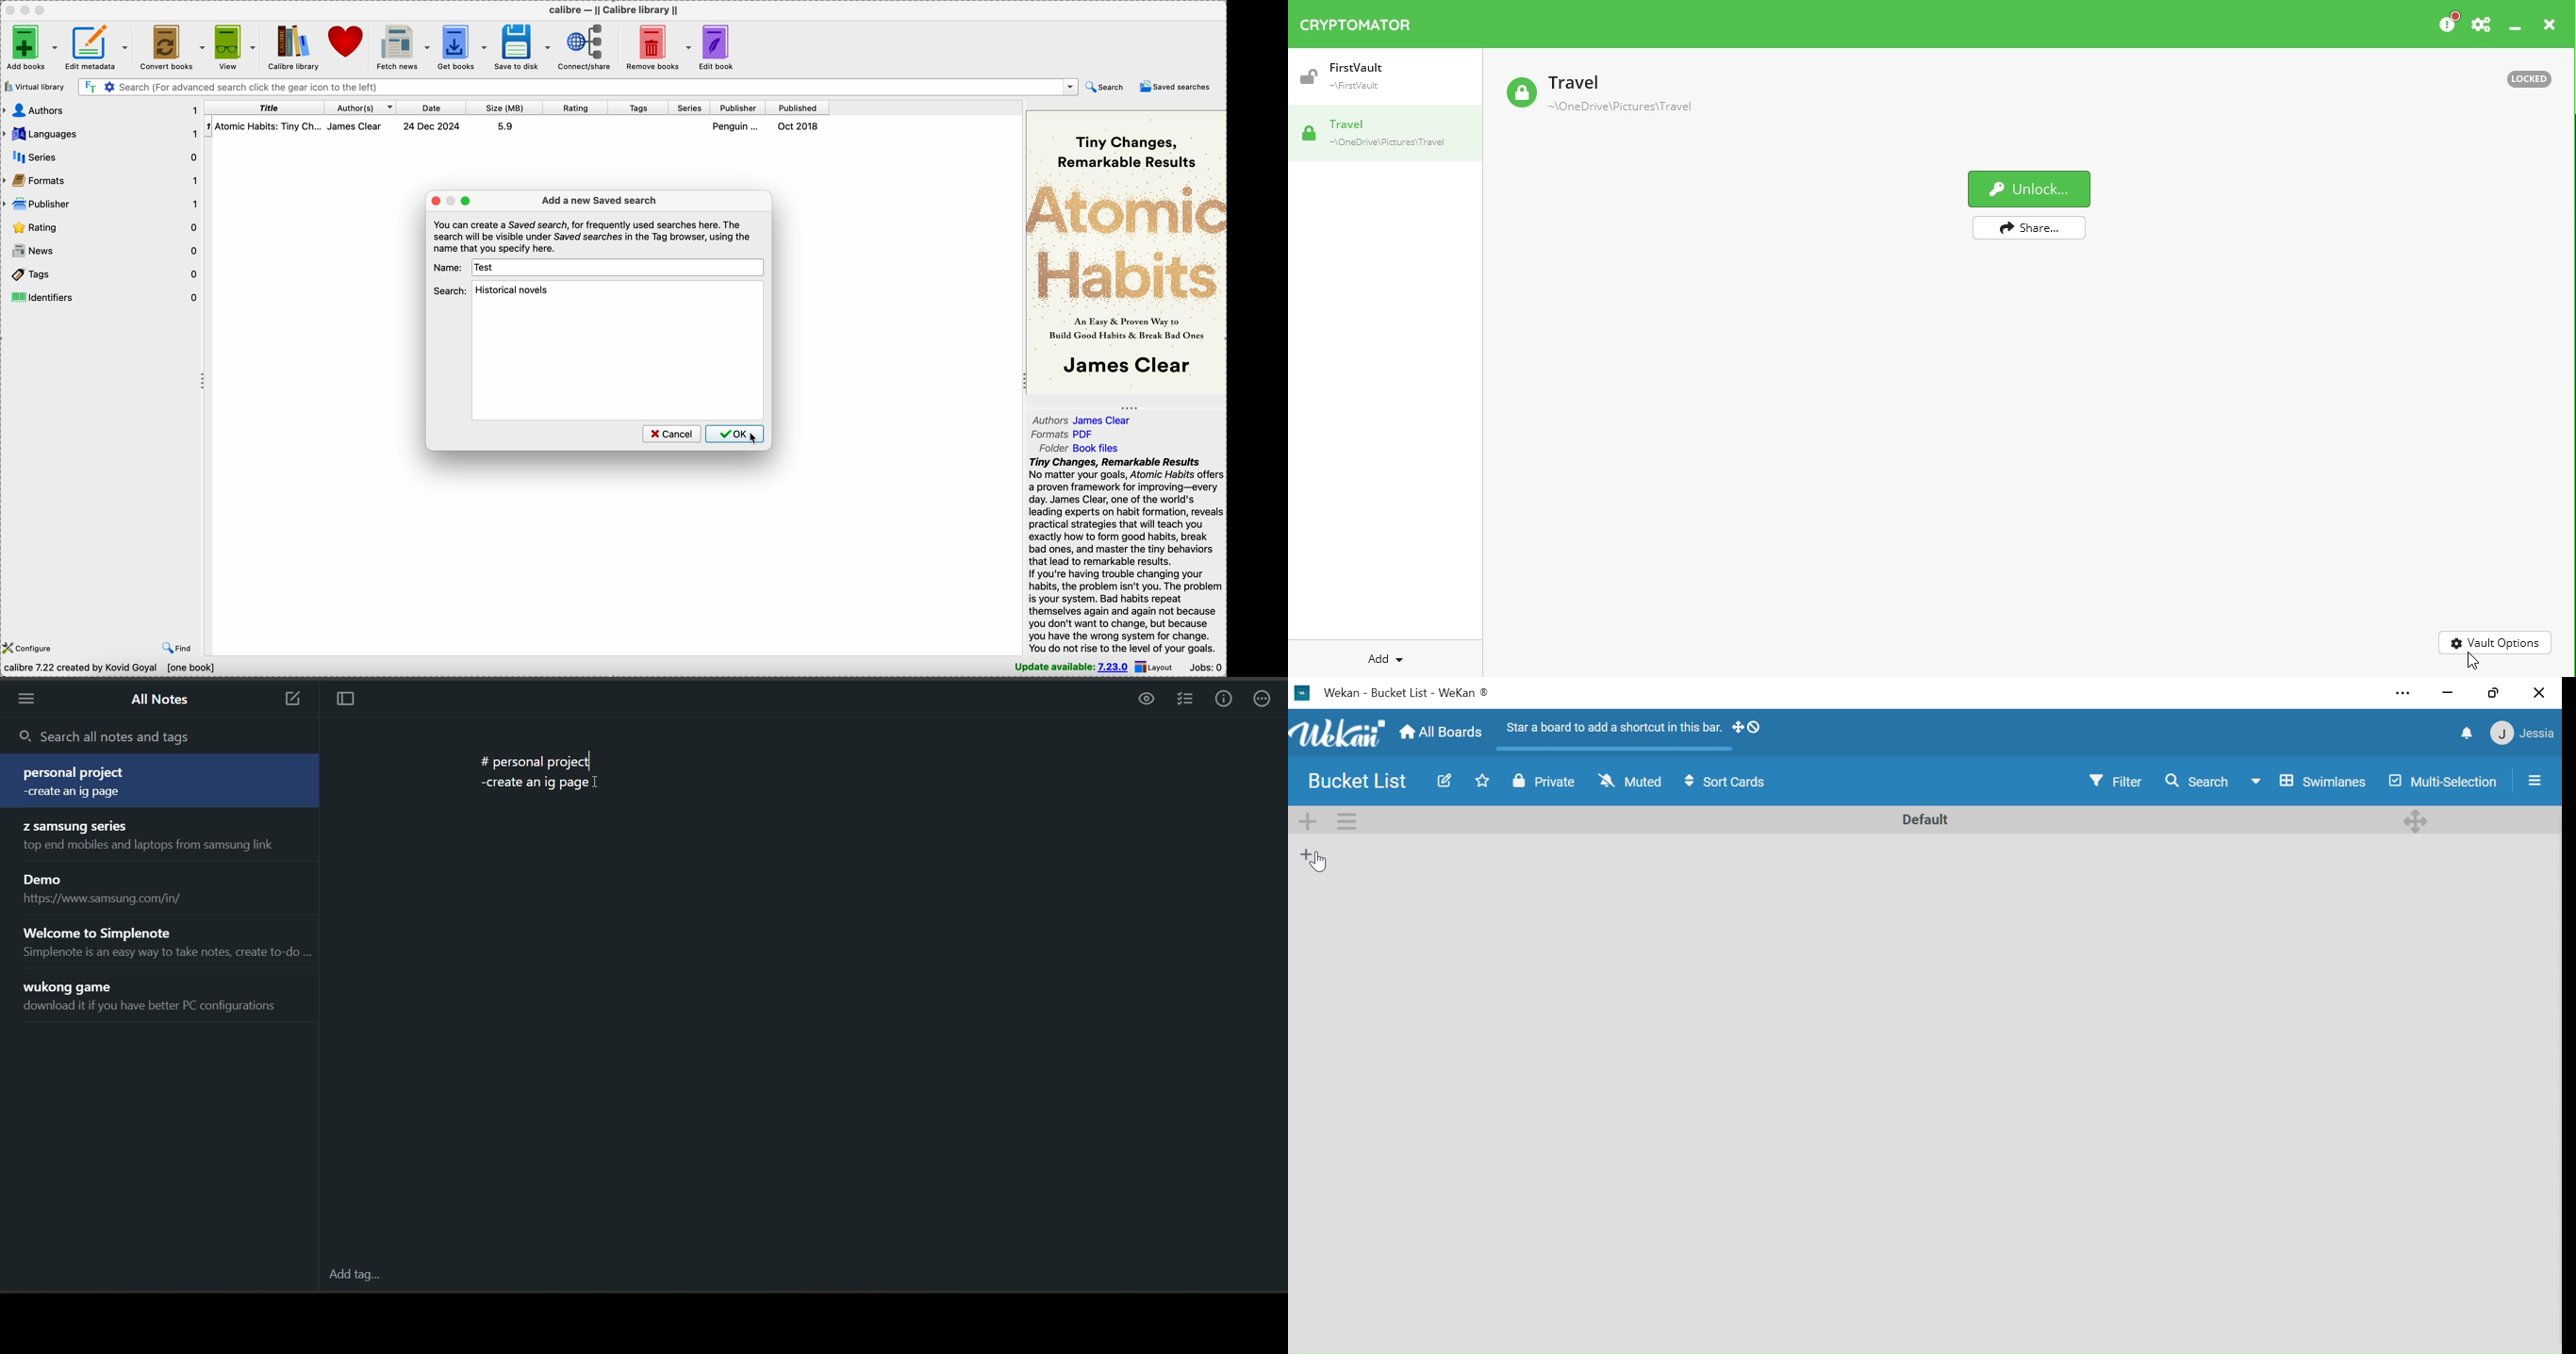 The width and height of the screenshot is (2576, 1372). What do you see at coordinates (1157, 666) in the screenshot?
I see `layout` at bounding box center [1157, 666].